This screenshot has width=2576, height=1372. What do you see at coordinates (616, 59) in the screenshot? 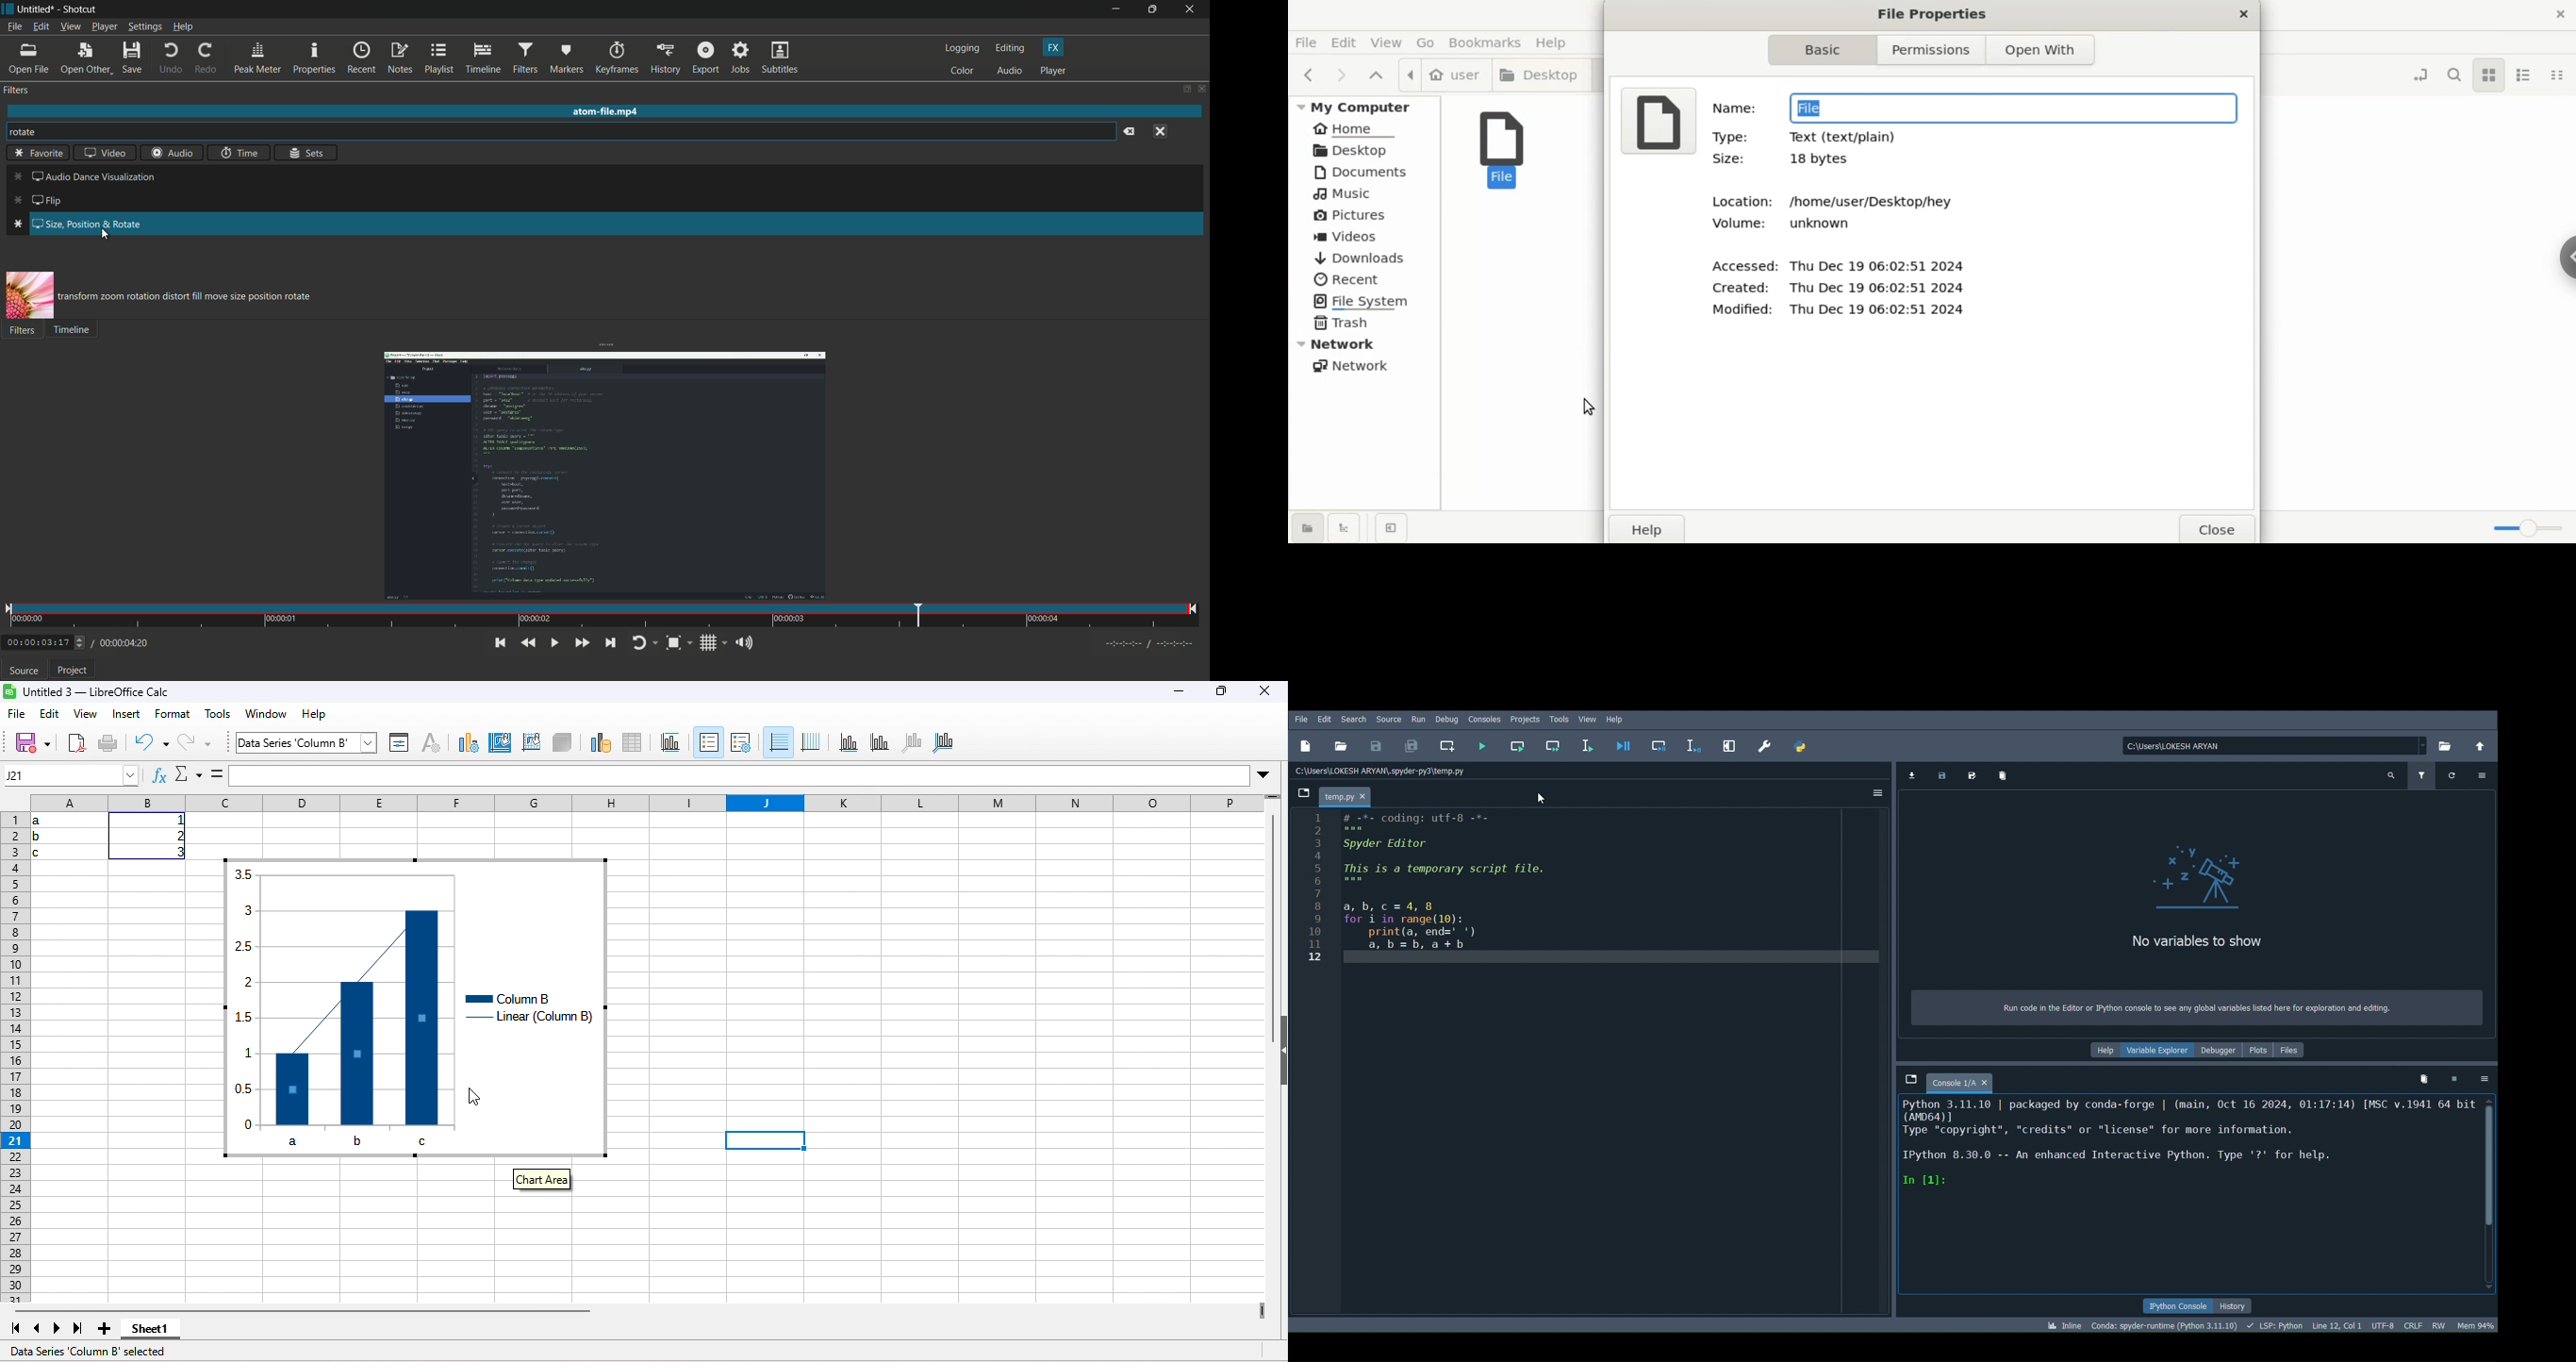
I see `keyframes` at bounding box center [616, 59].